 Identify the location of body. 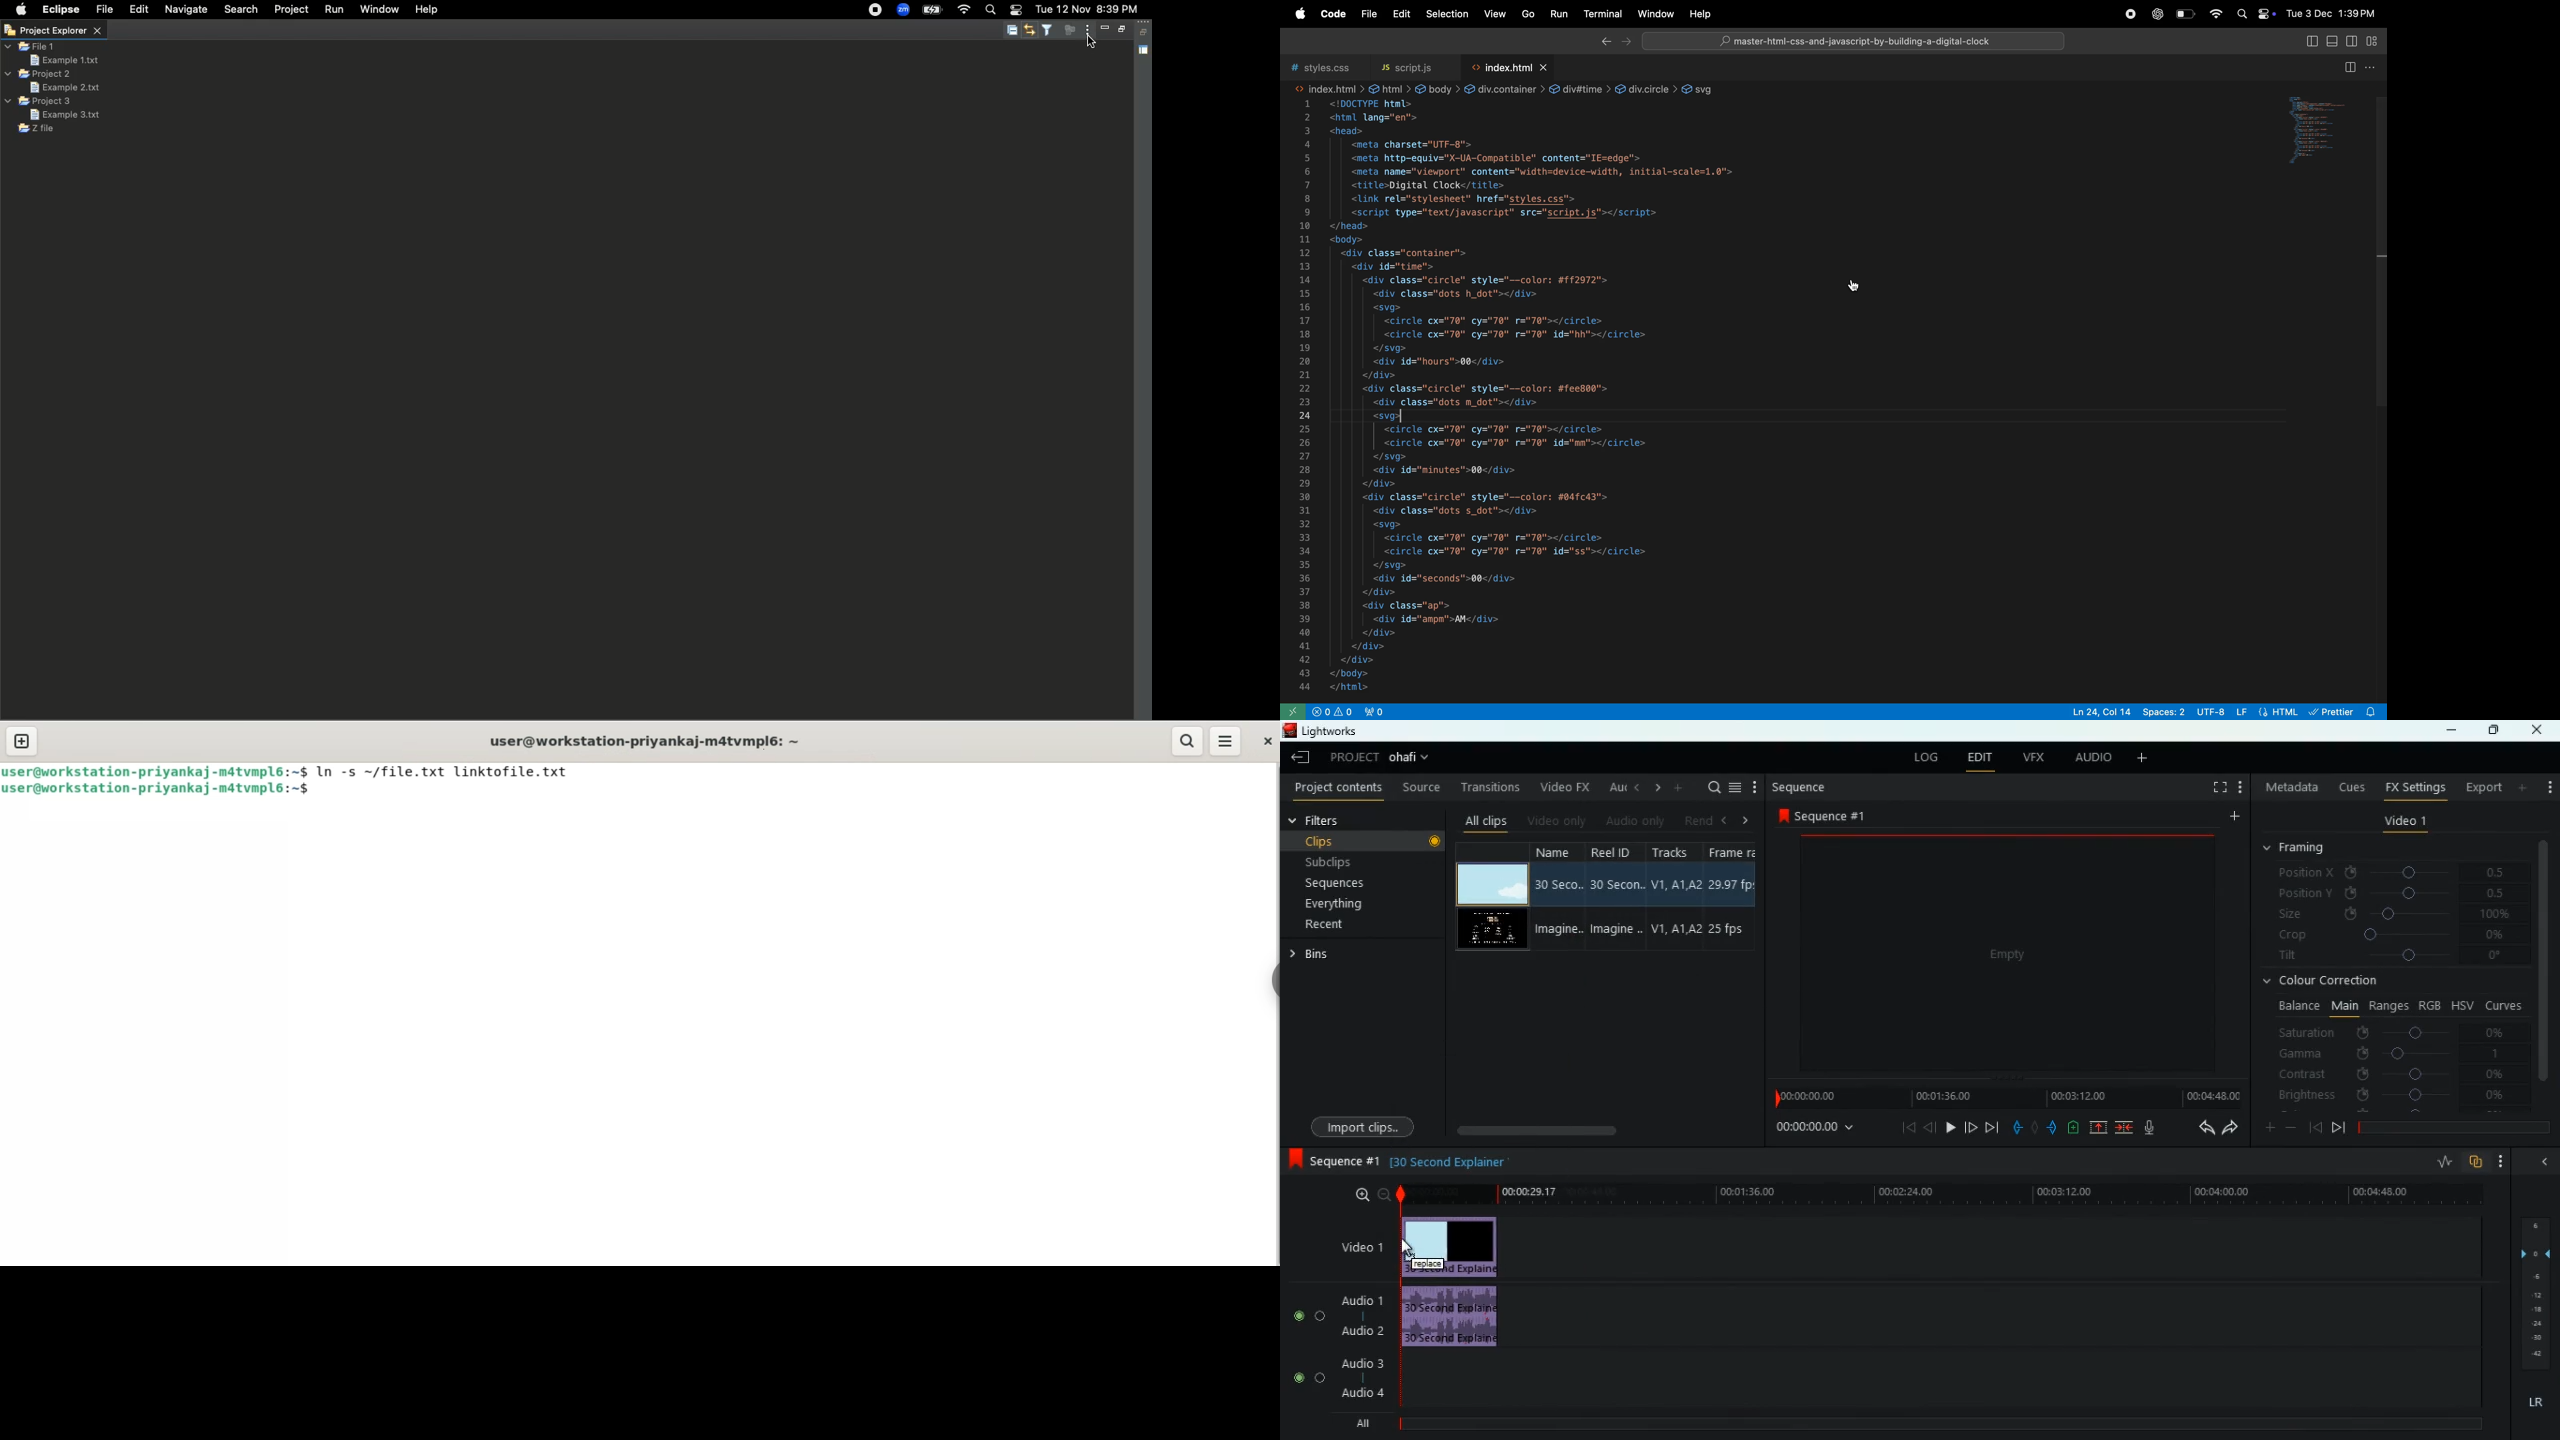
(1431, 88).